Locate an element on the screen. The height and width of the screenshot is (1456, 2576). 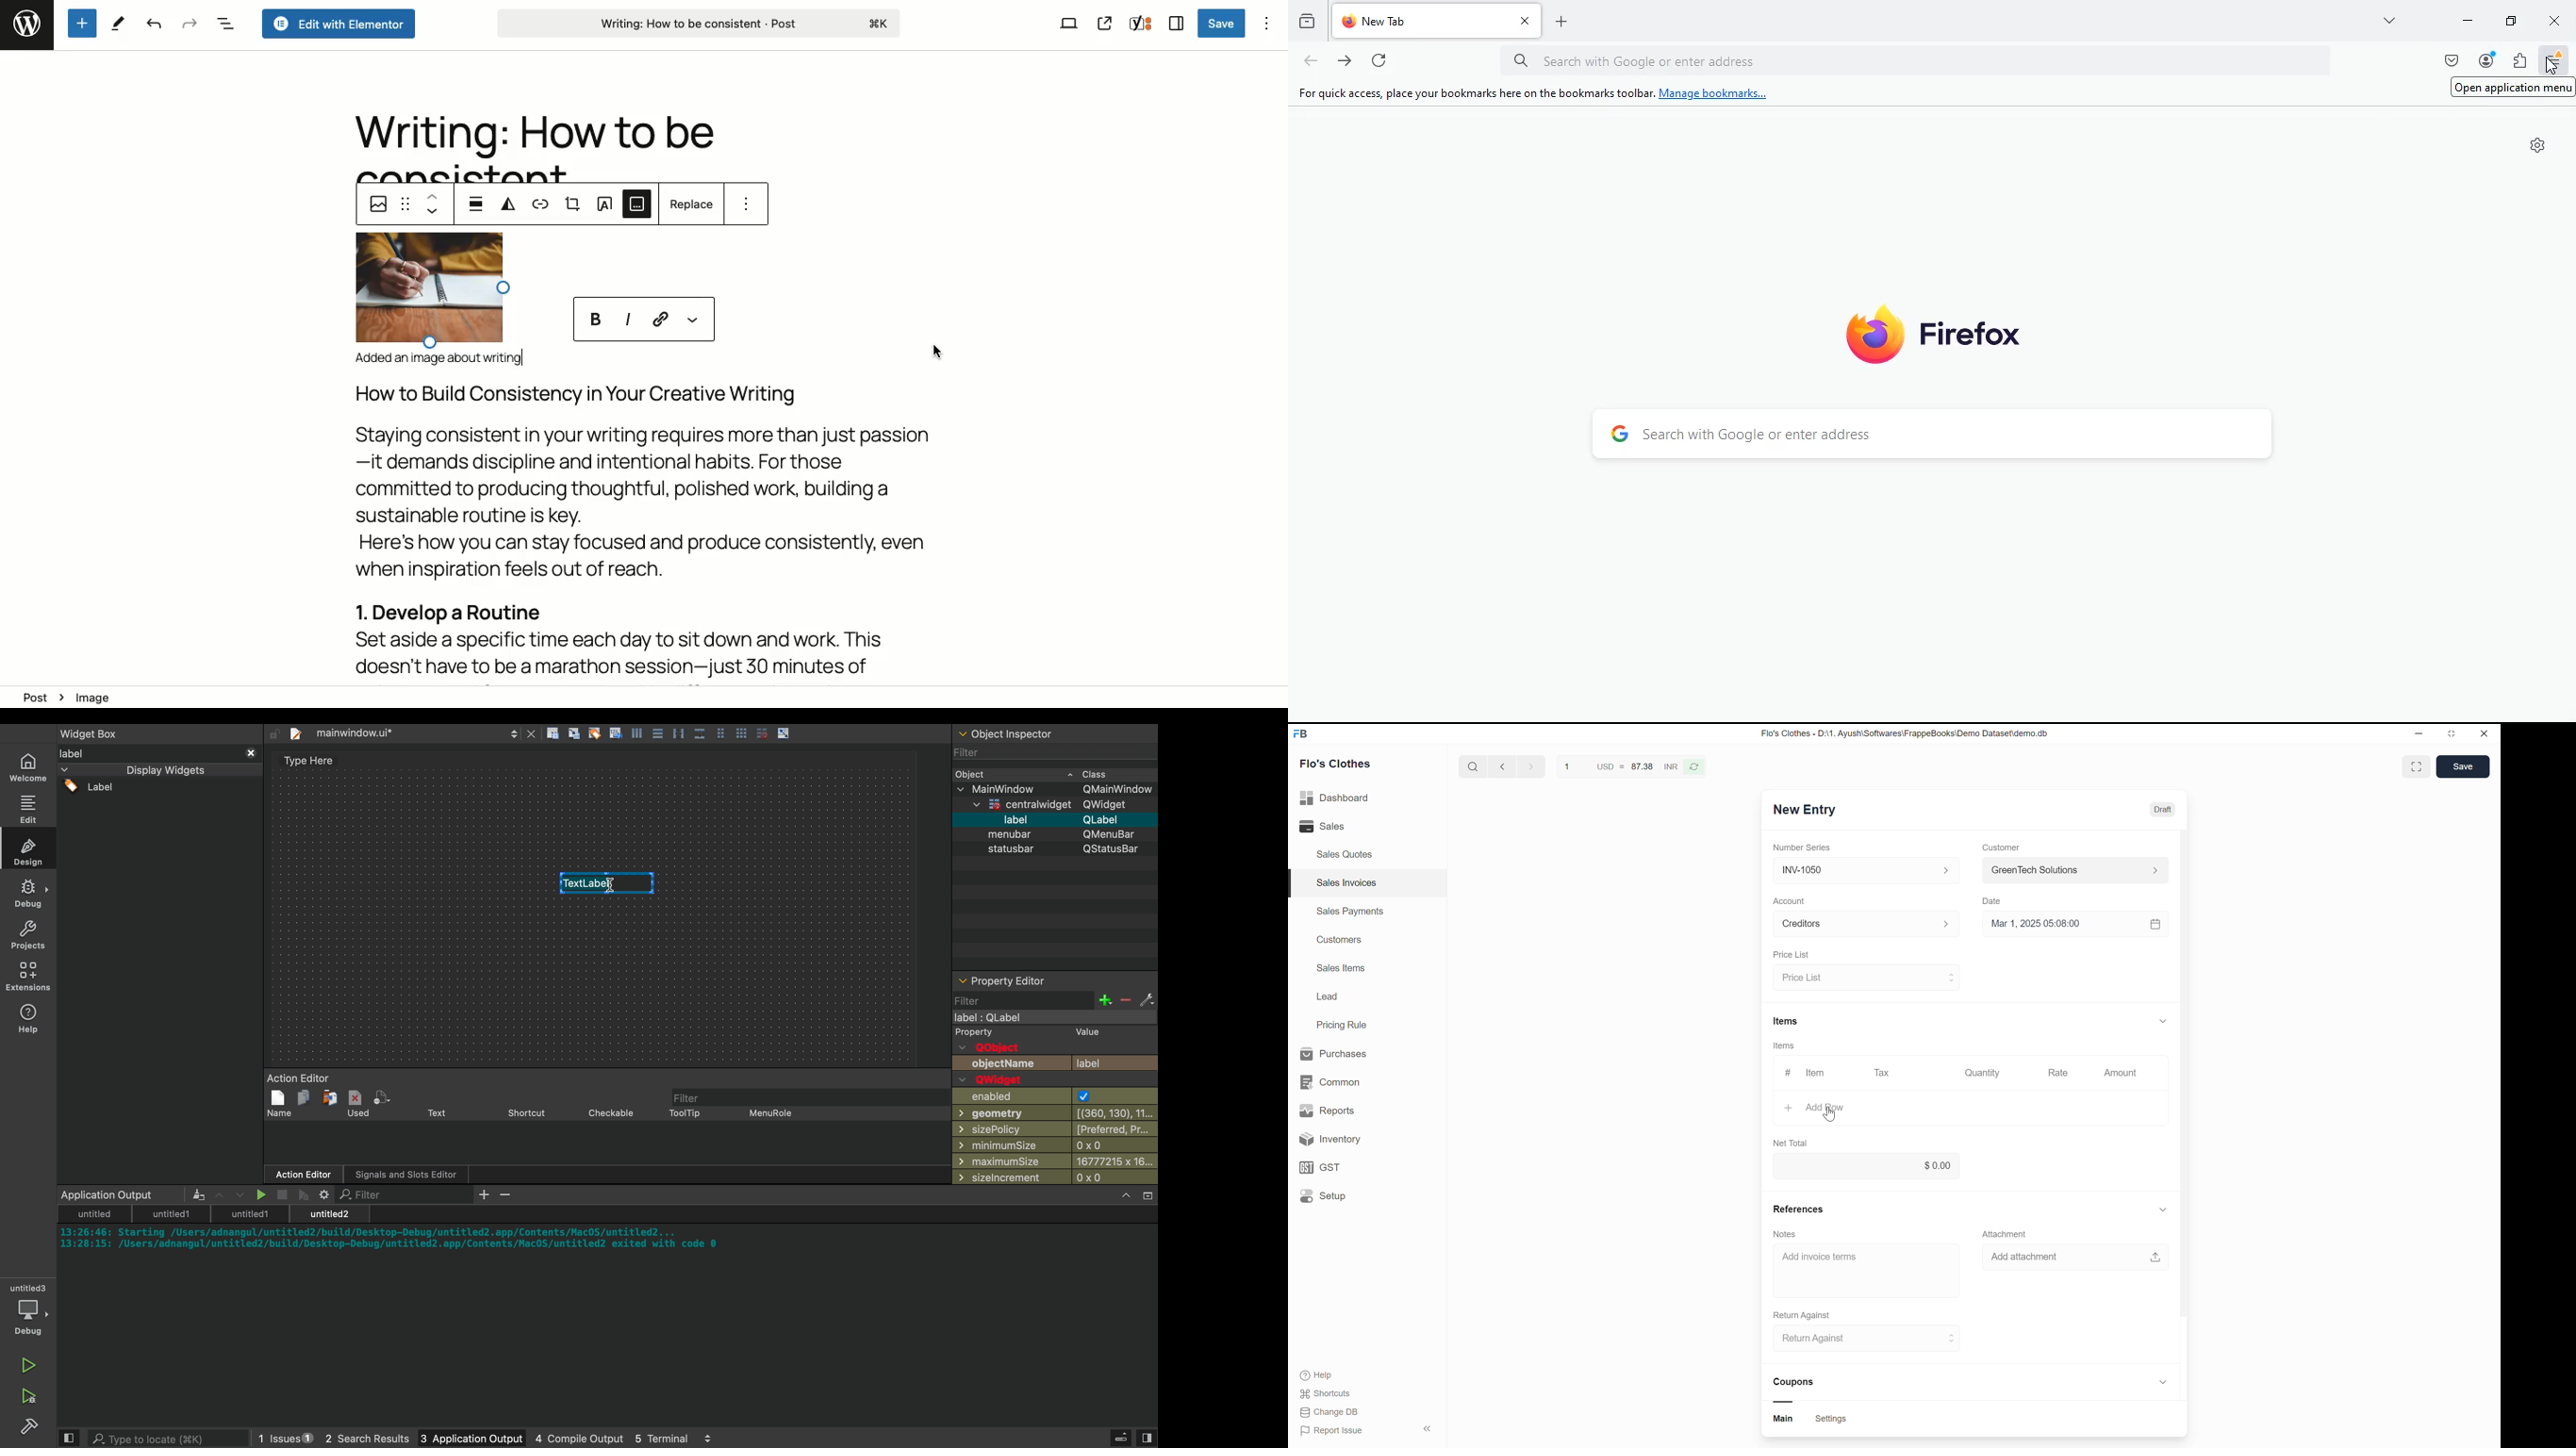
Link is located at coordinates (659, 317).